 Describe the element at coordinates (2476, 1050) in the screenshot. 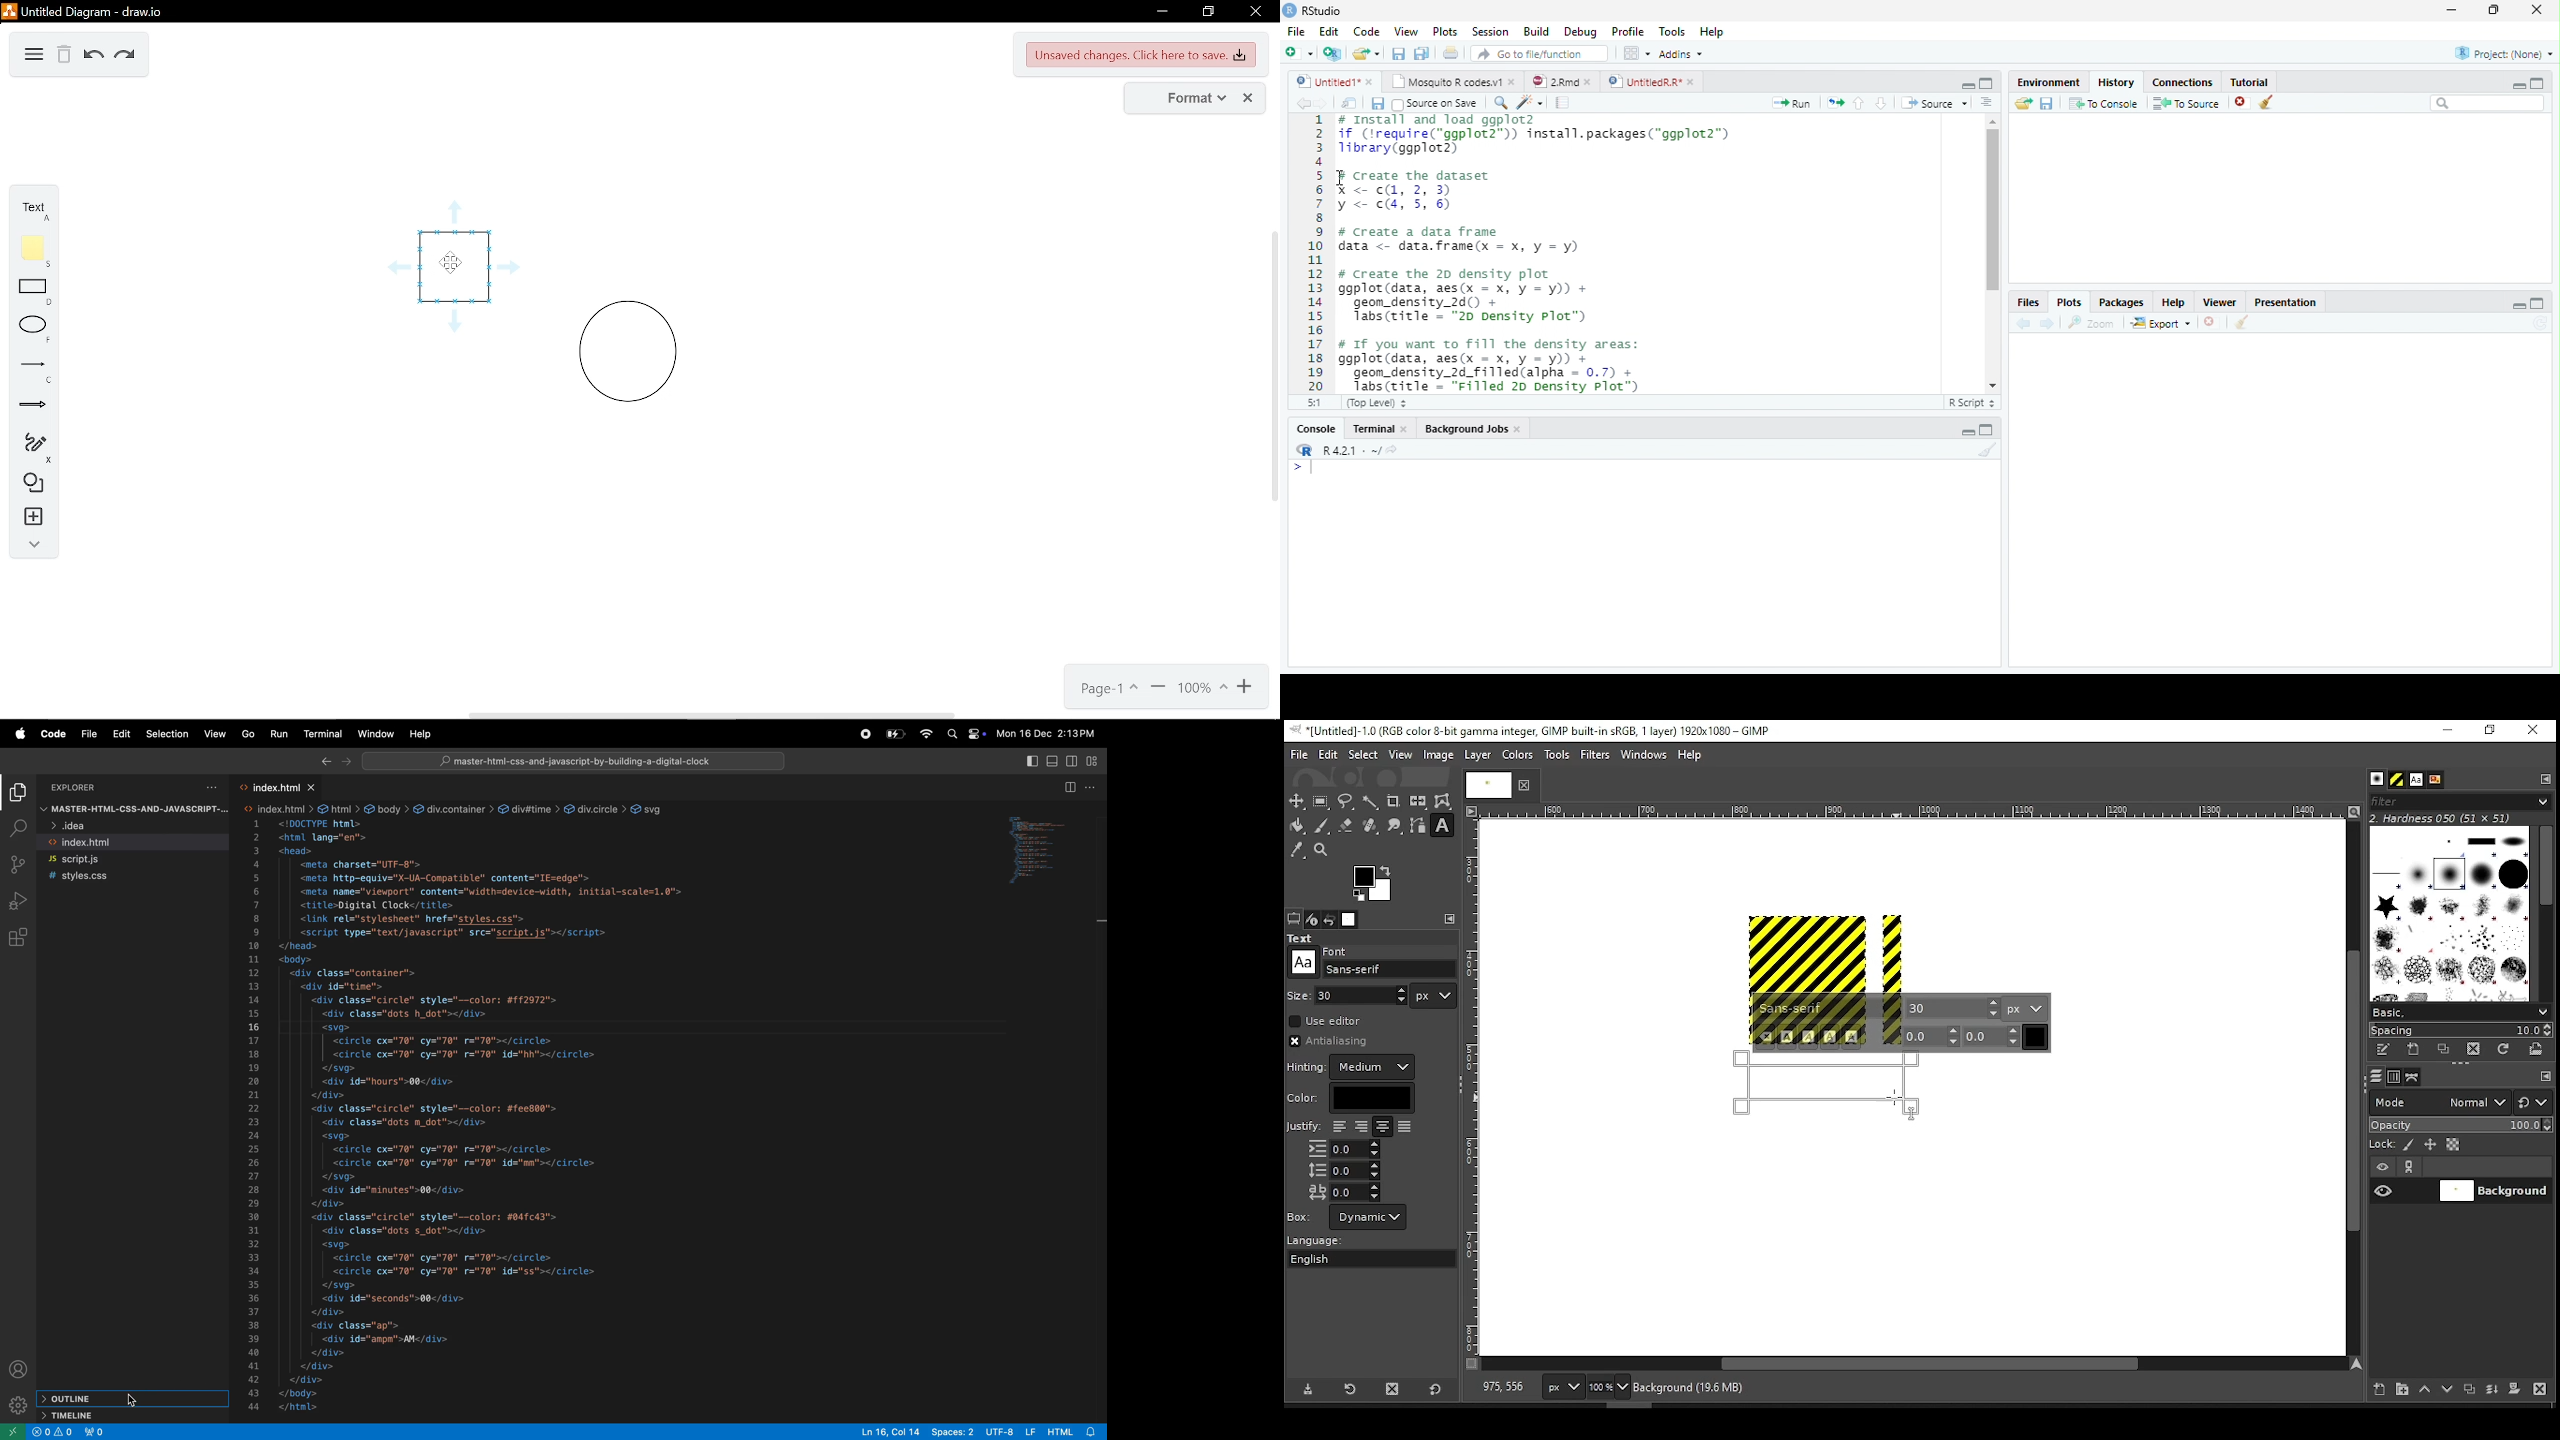

I see `delete brush` at that location.